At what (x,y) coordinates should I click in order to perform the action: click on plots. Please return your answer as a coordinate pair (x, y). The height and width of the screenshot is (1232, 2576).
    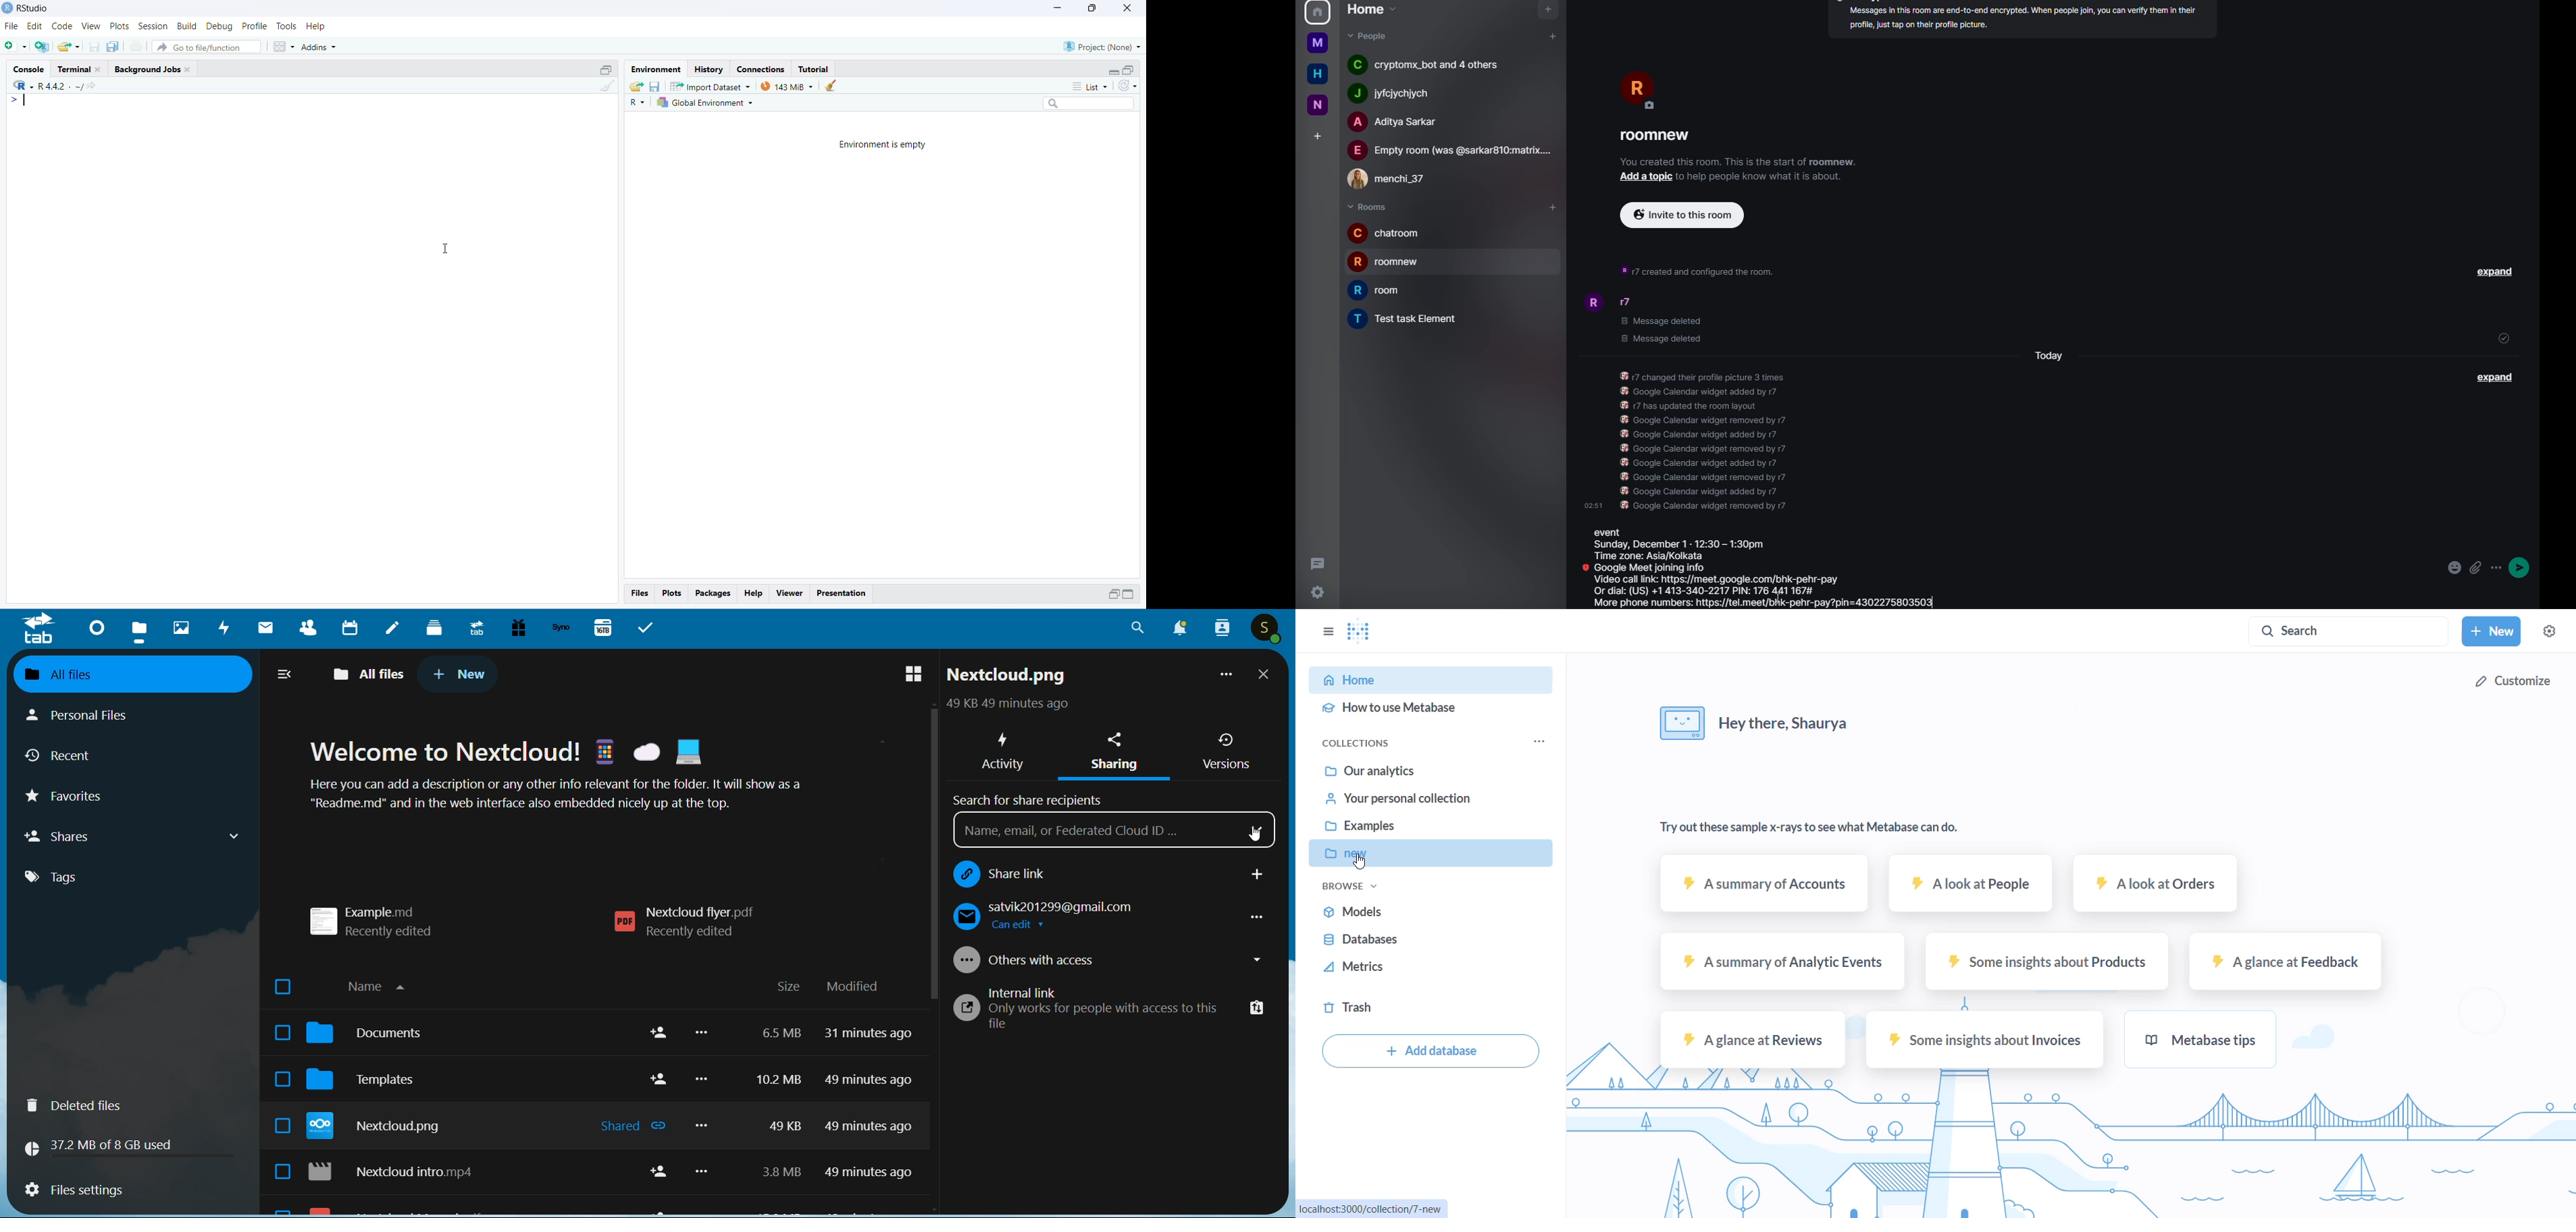
    Looking at the image, I should click on (673, 593).